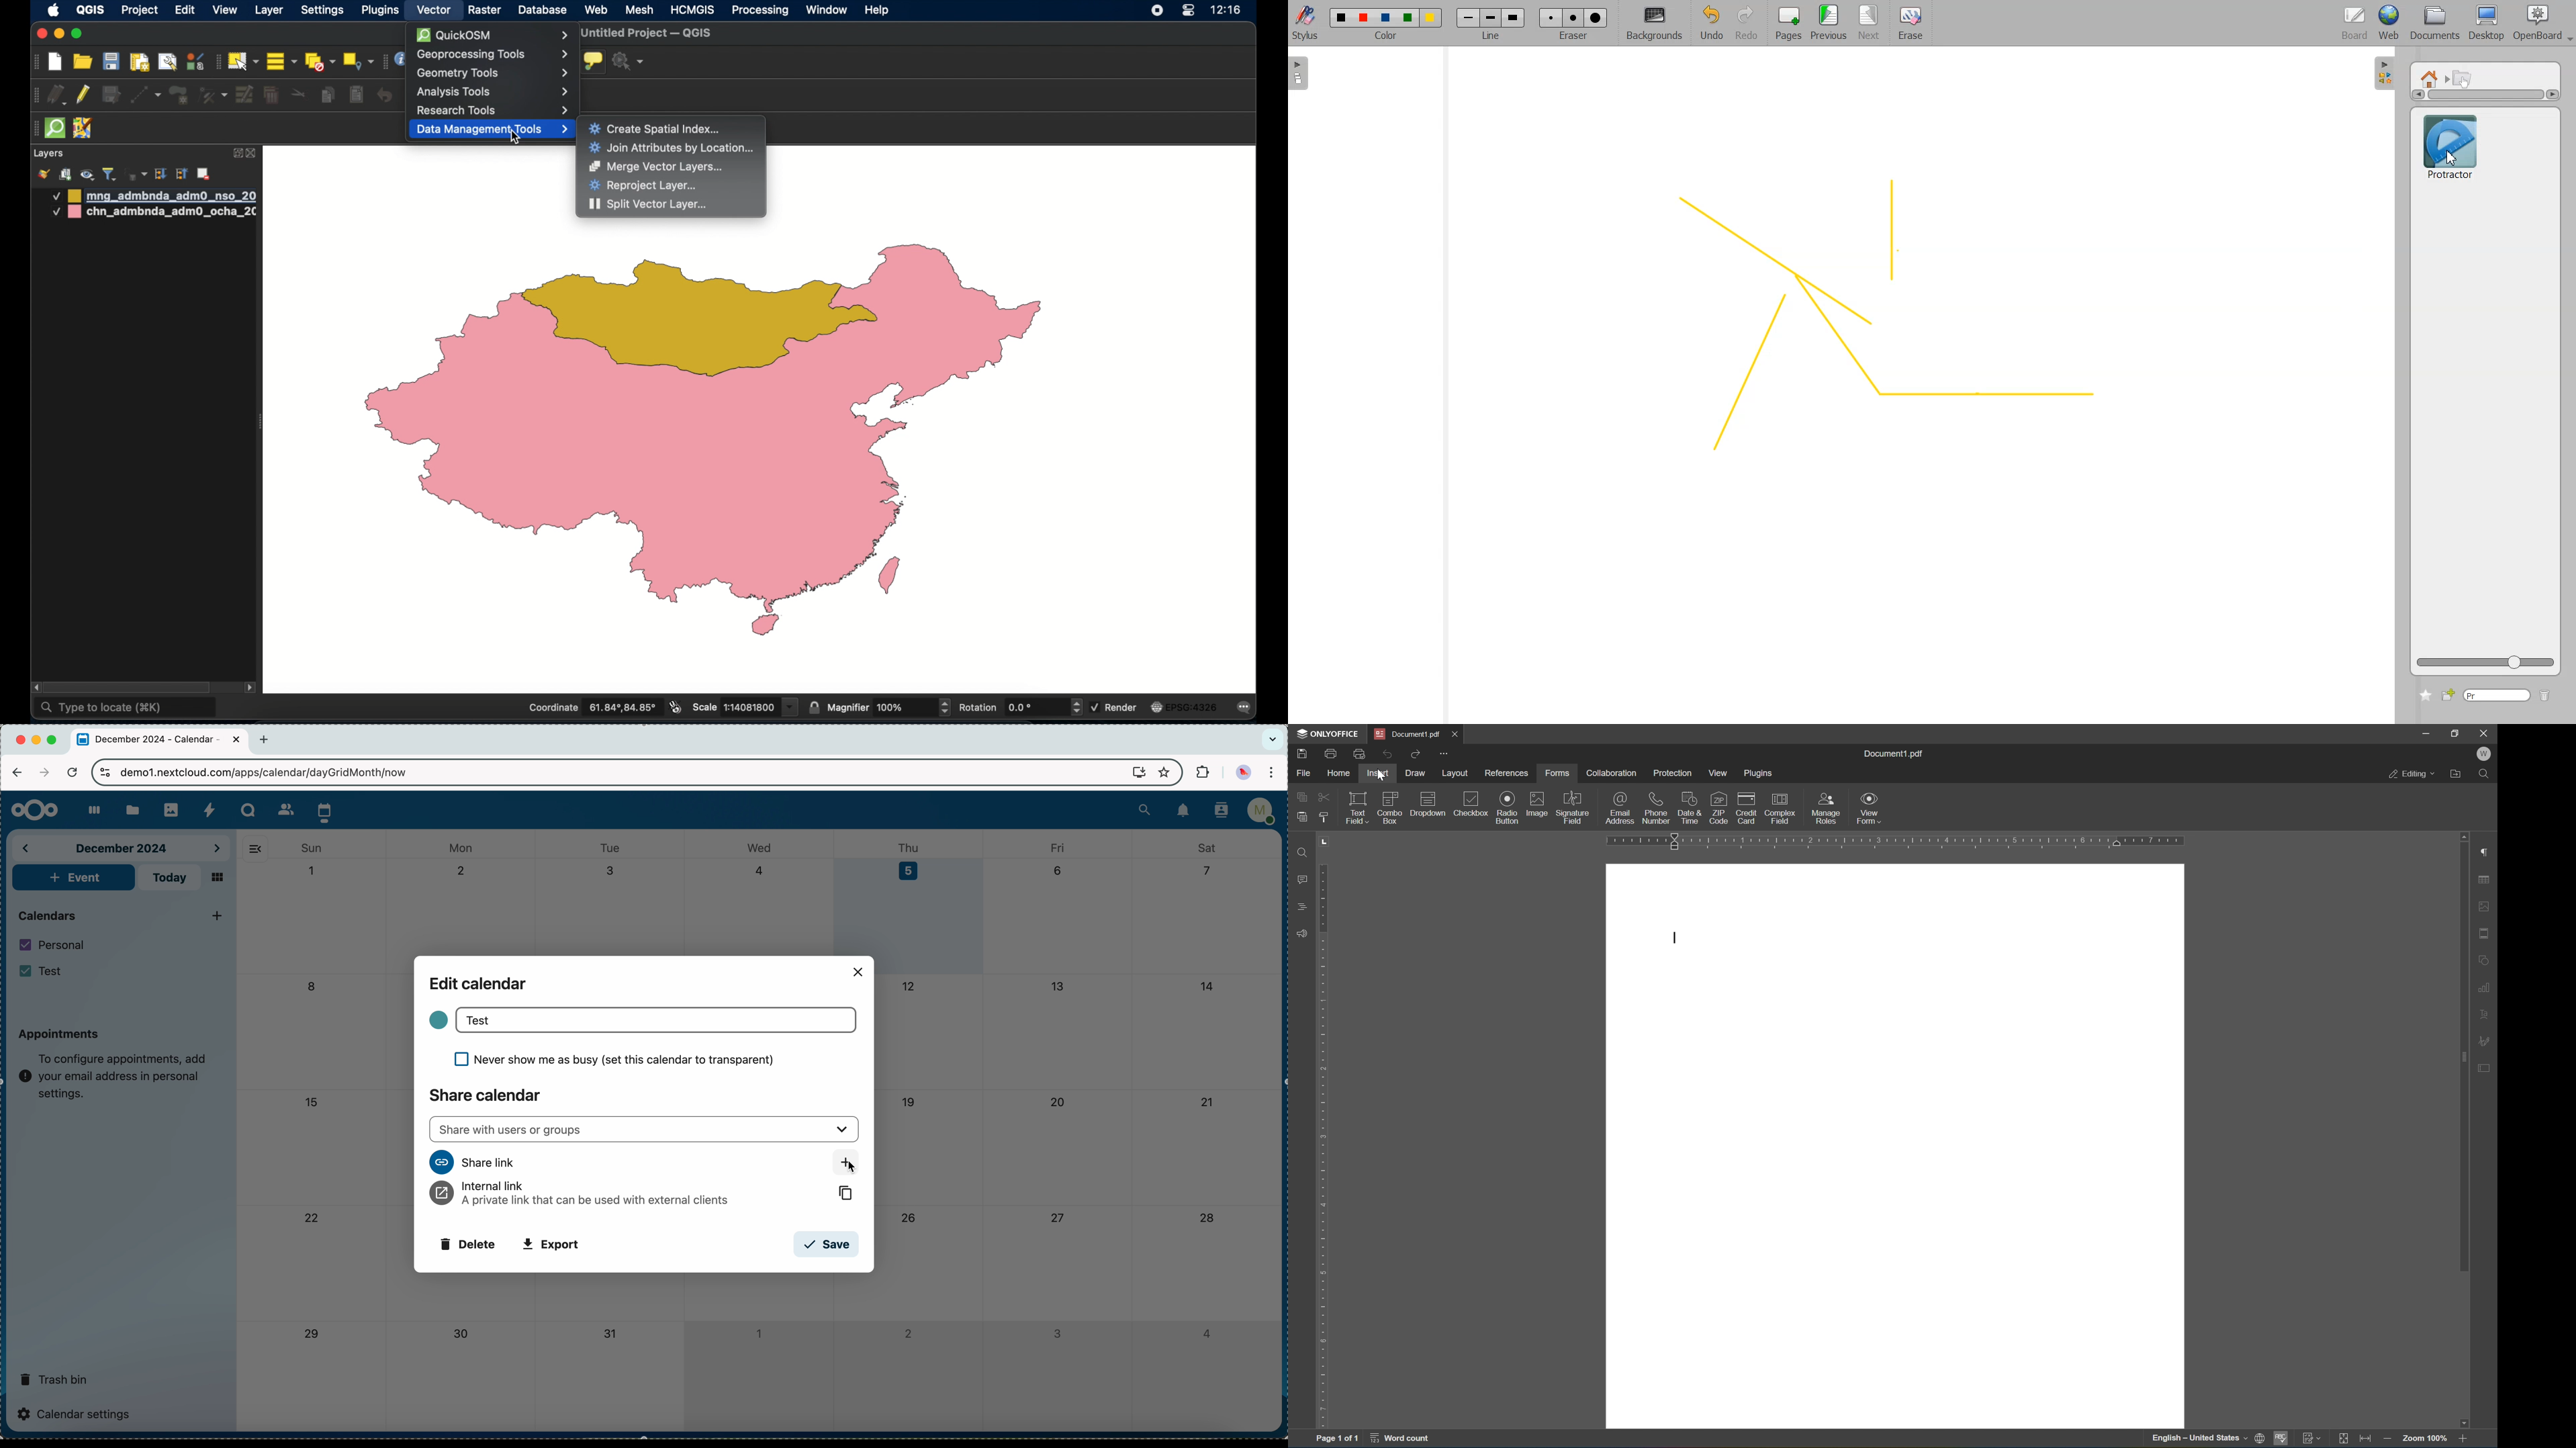 Image resolution: width=2576 pixels, height=1456 pixels. What do you see at coordinates (312, 1220) in the screenshot?
I see `22` at bounding box center [312, 1220].